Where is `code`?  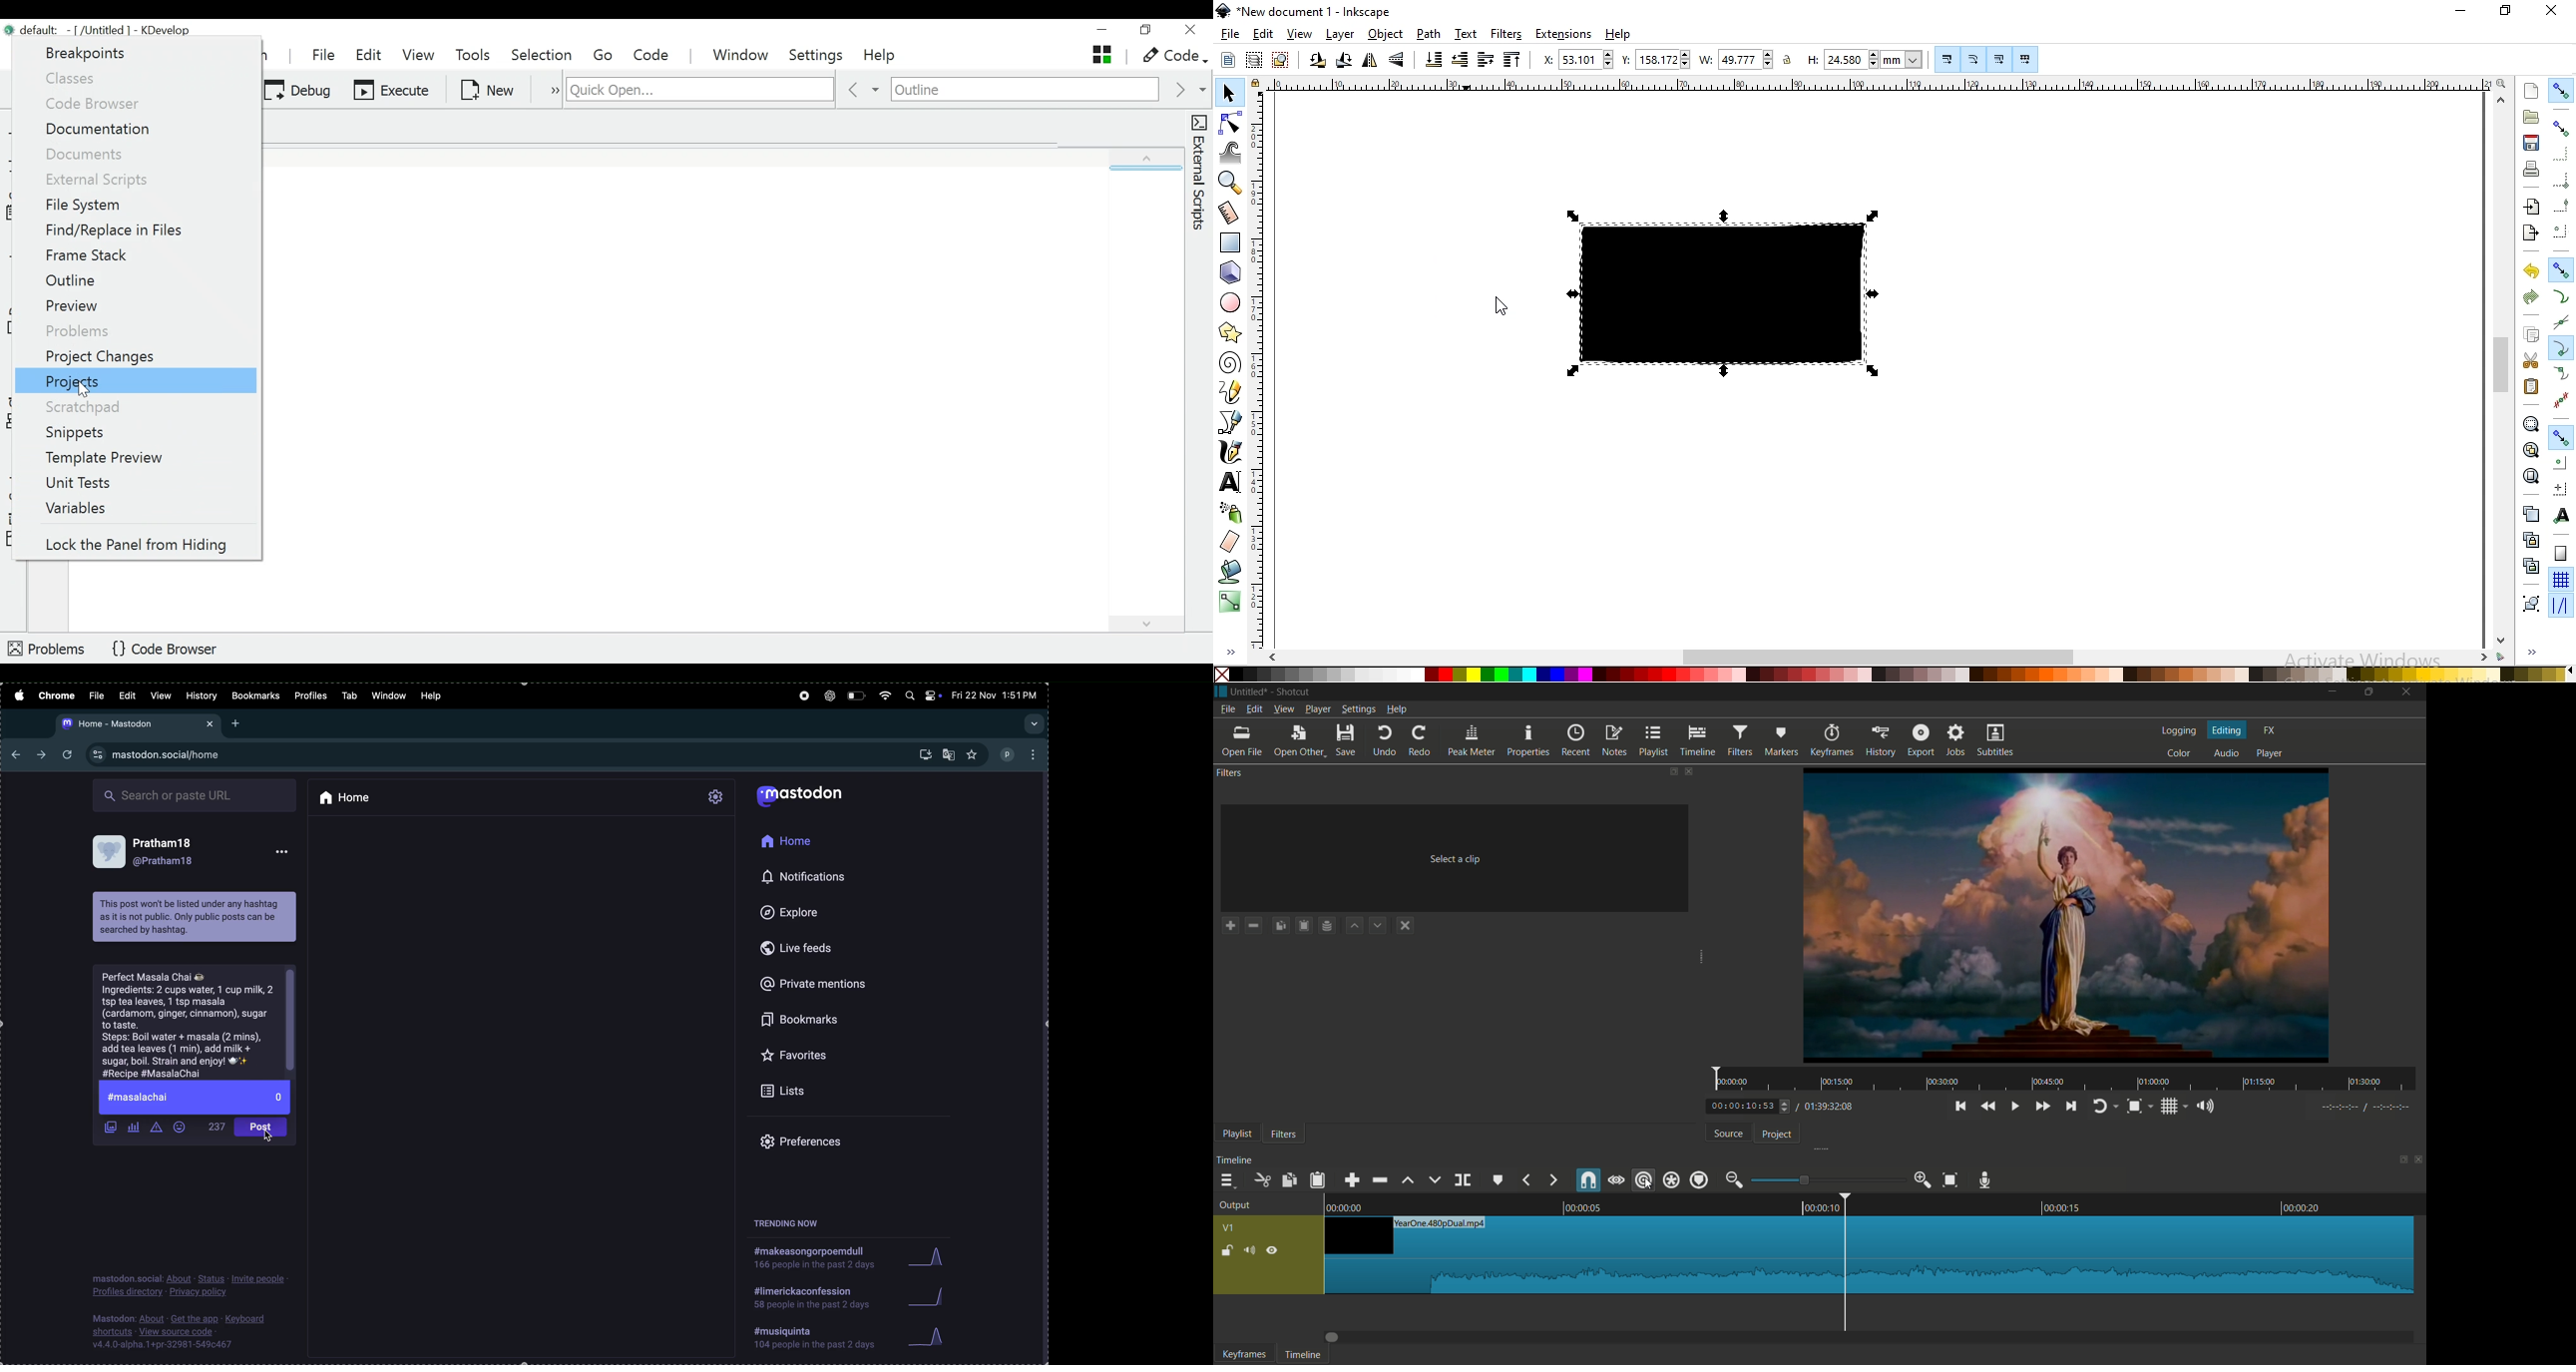 code is located at coordinates (1171, 58).